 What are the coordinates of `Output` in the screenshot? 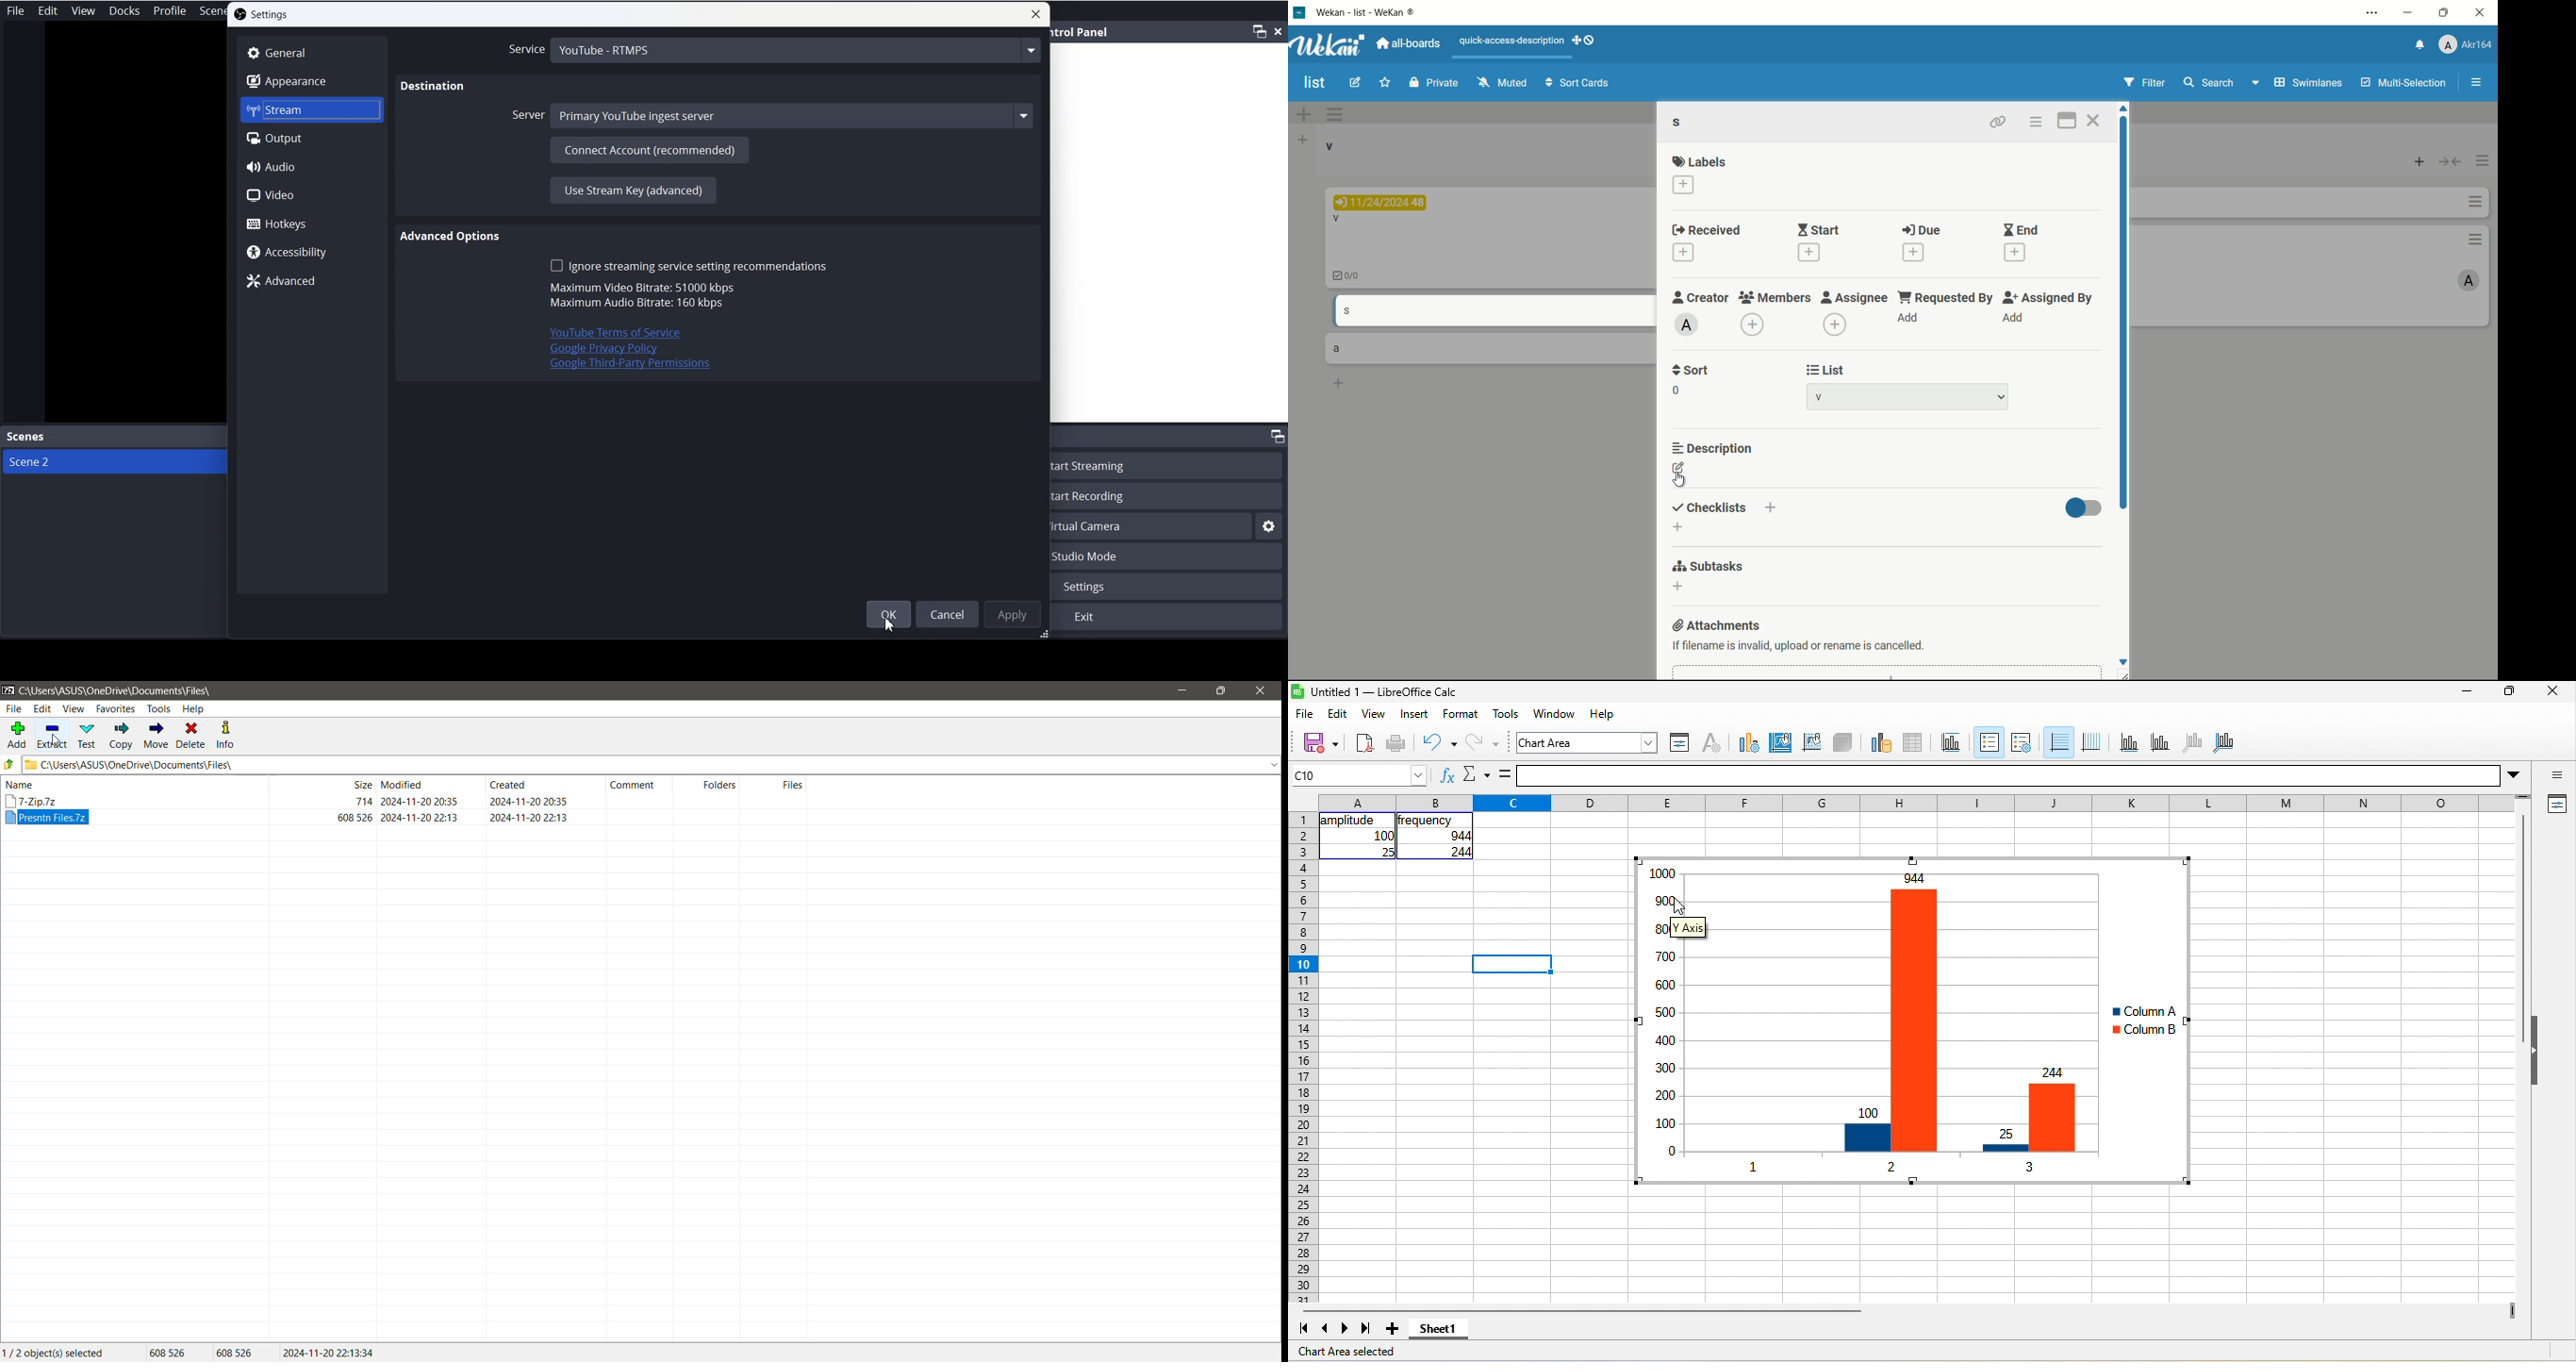 It's located at (312, 138).